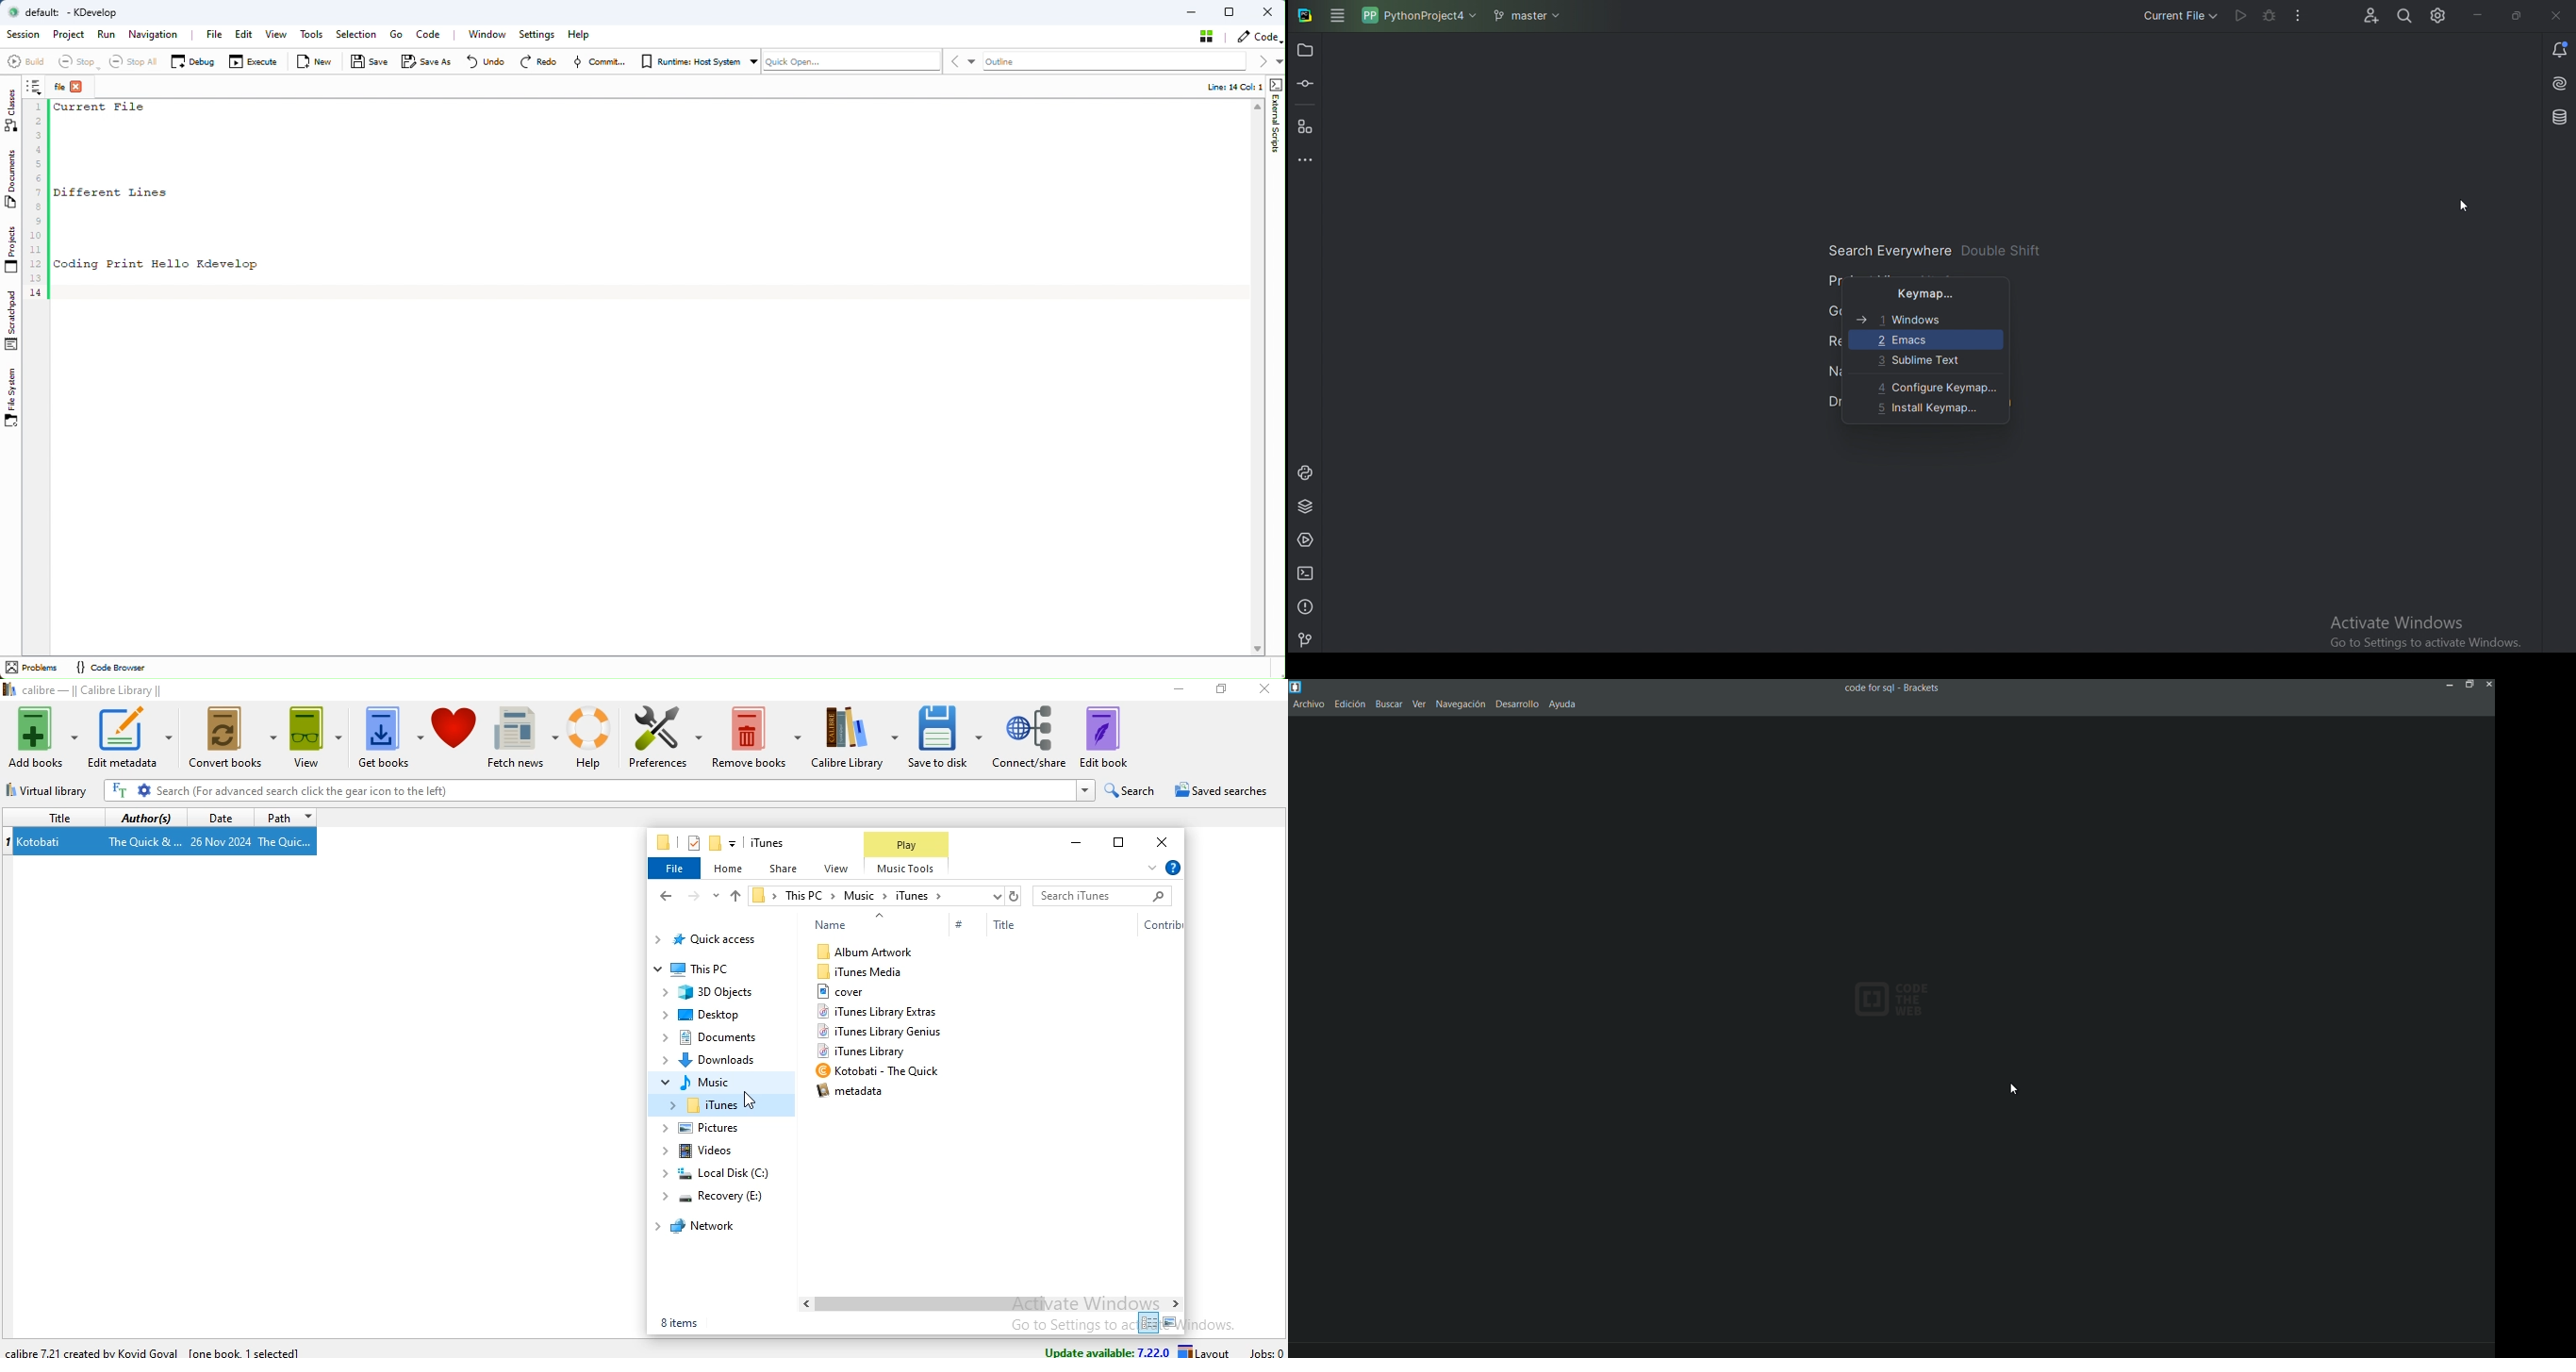 This screenshot has height=1372, width=2576. Describe the element at coordinates (222, 841) in the screenshot. I see `26 Nov 2024` at that location.